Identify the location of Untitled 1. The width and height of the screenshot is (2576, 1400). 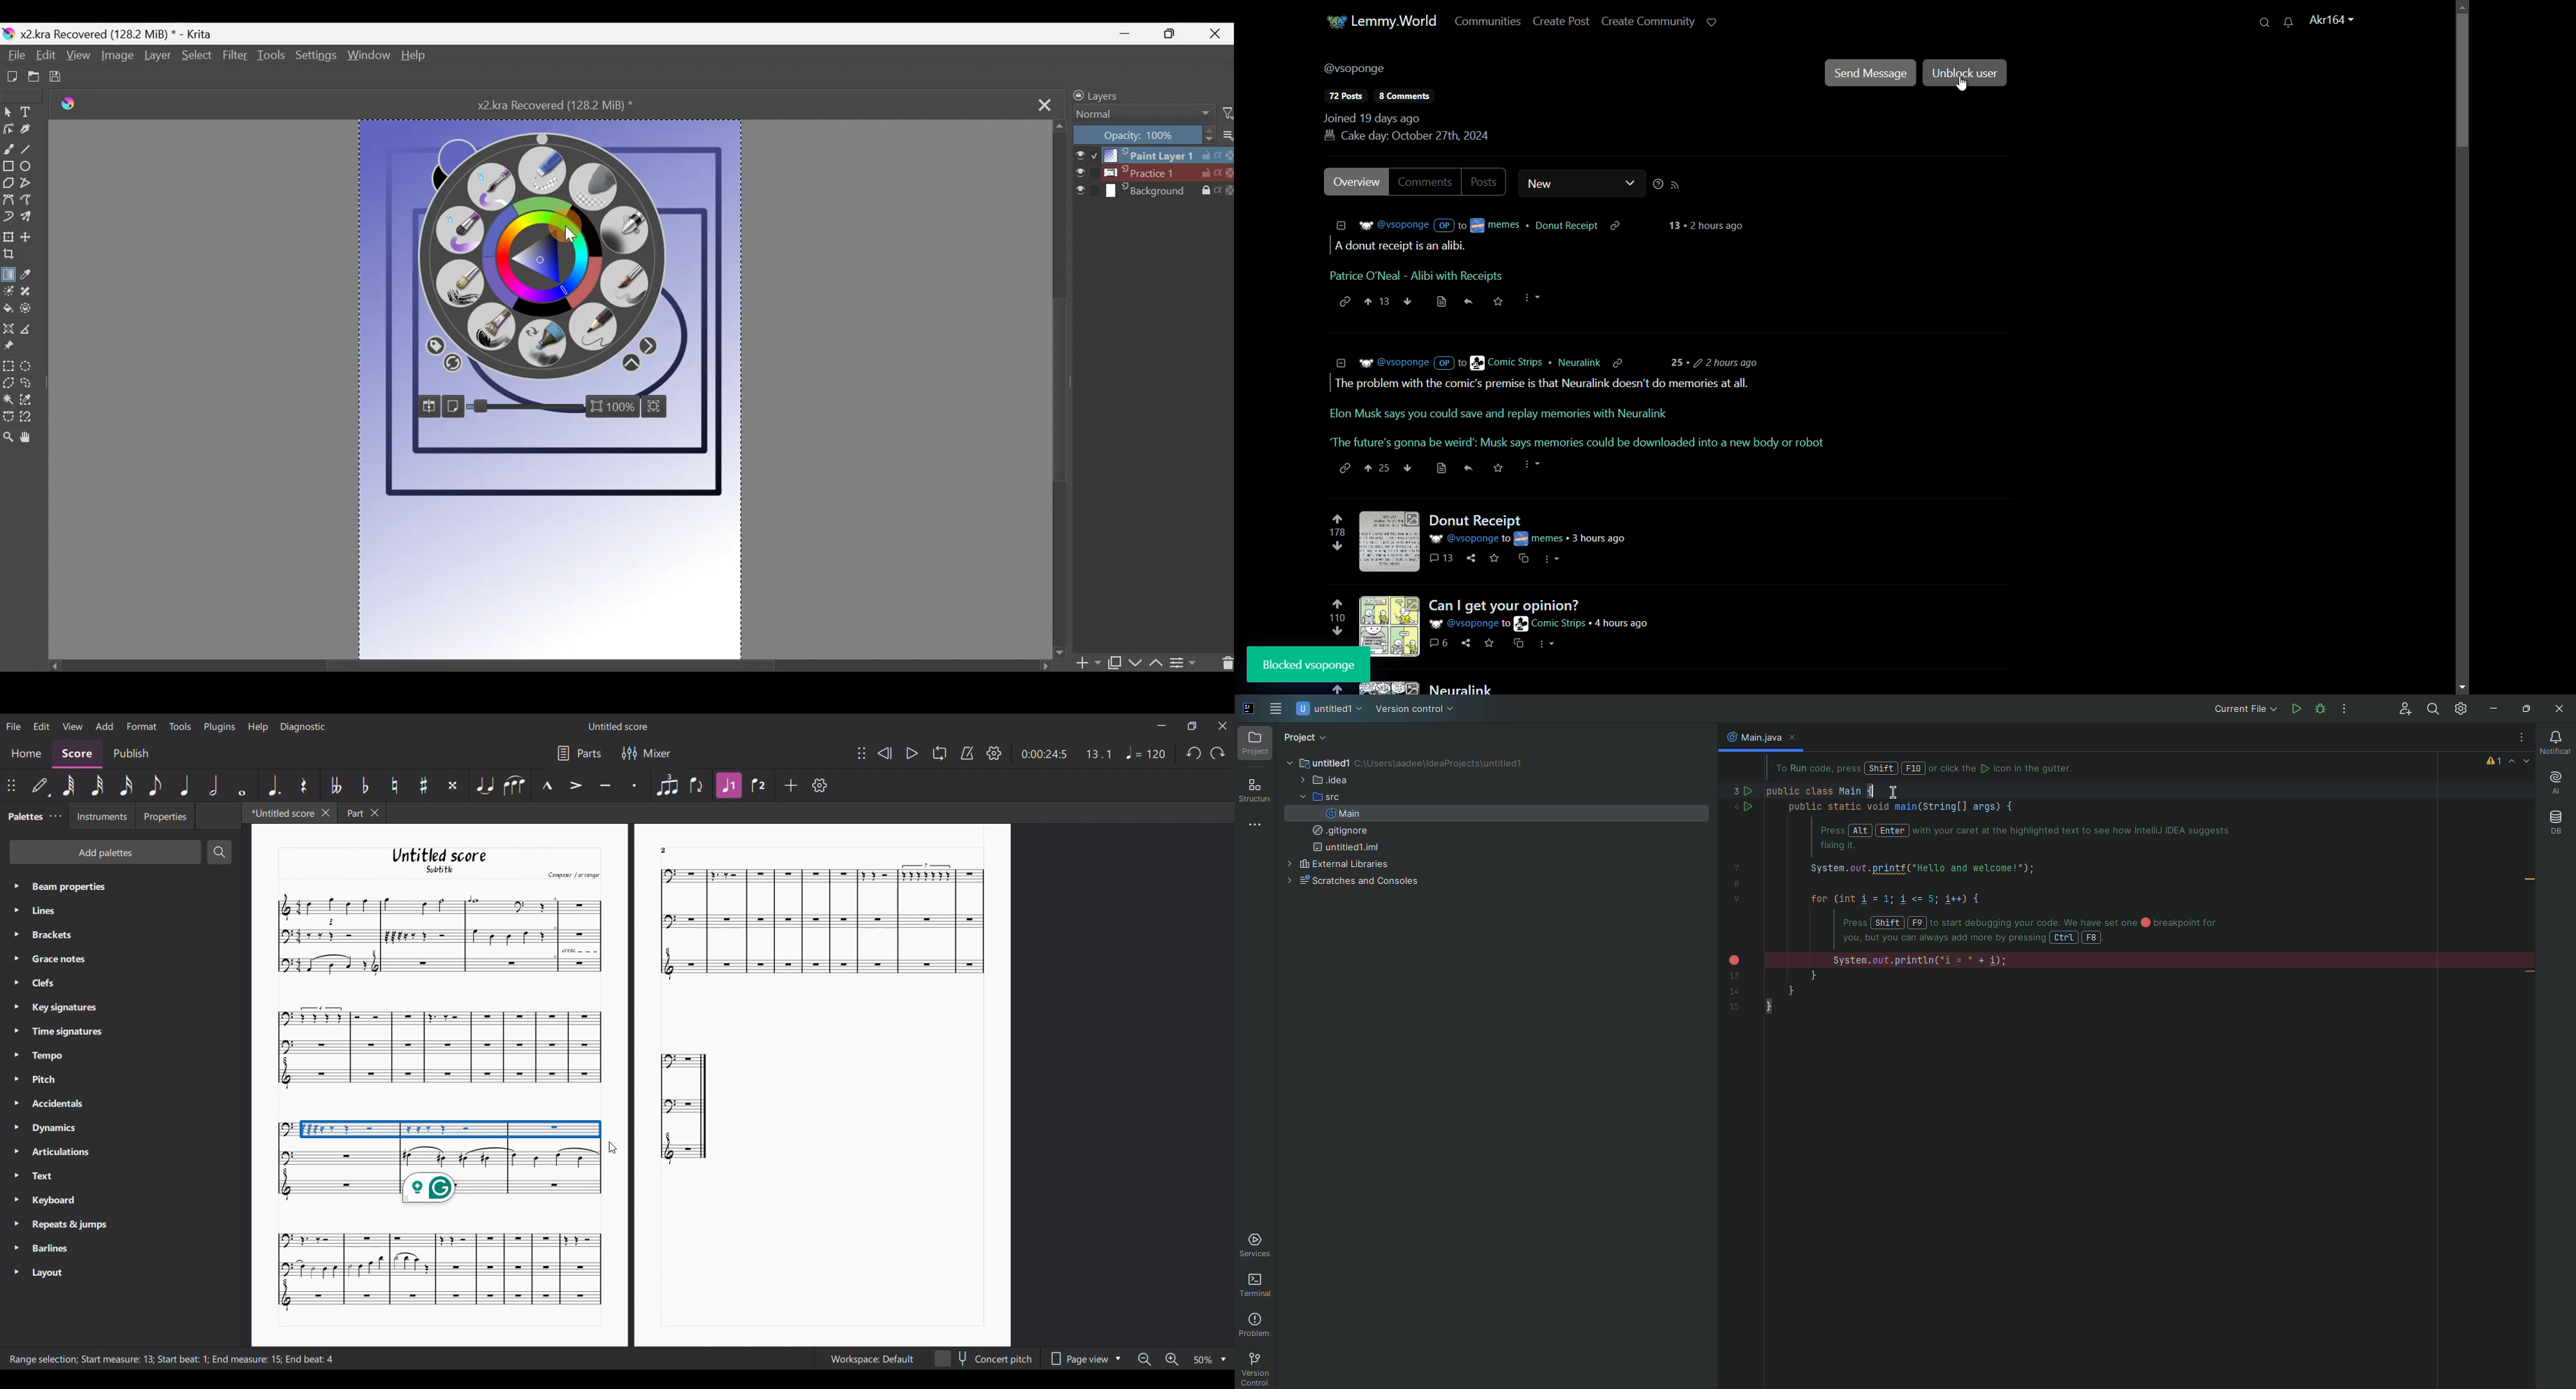
(1316, 760).